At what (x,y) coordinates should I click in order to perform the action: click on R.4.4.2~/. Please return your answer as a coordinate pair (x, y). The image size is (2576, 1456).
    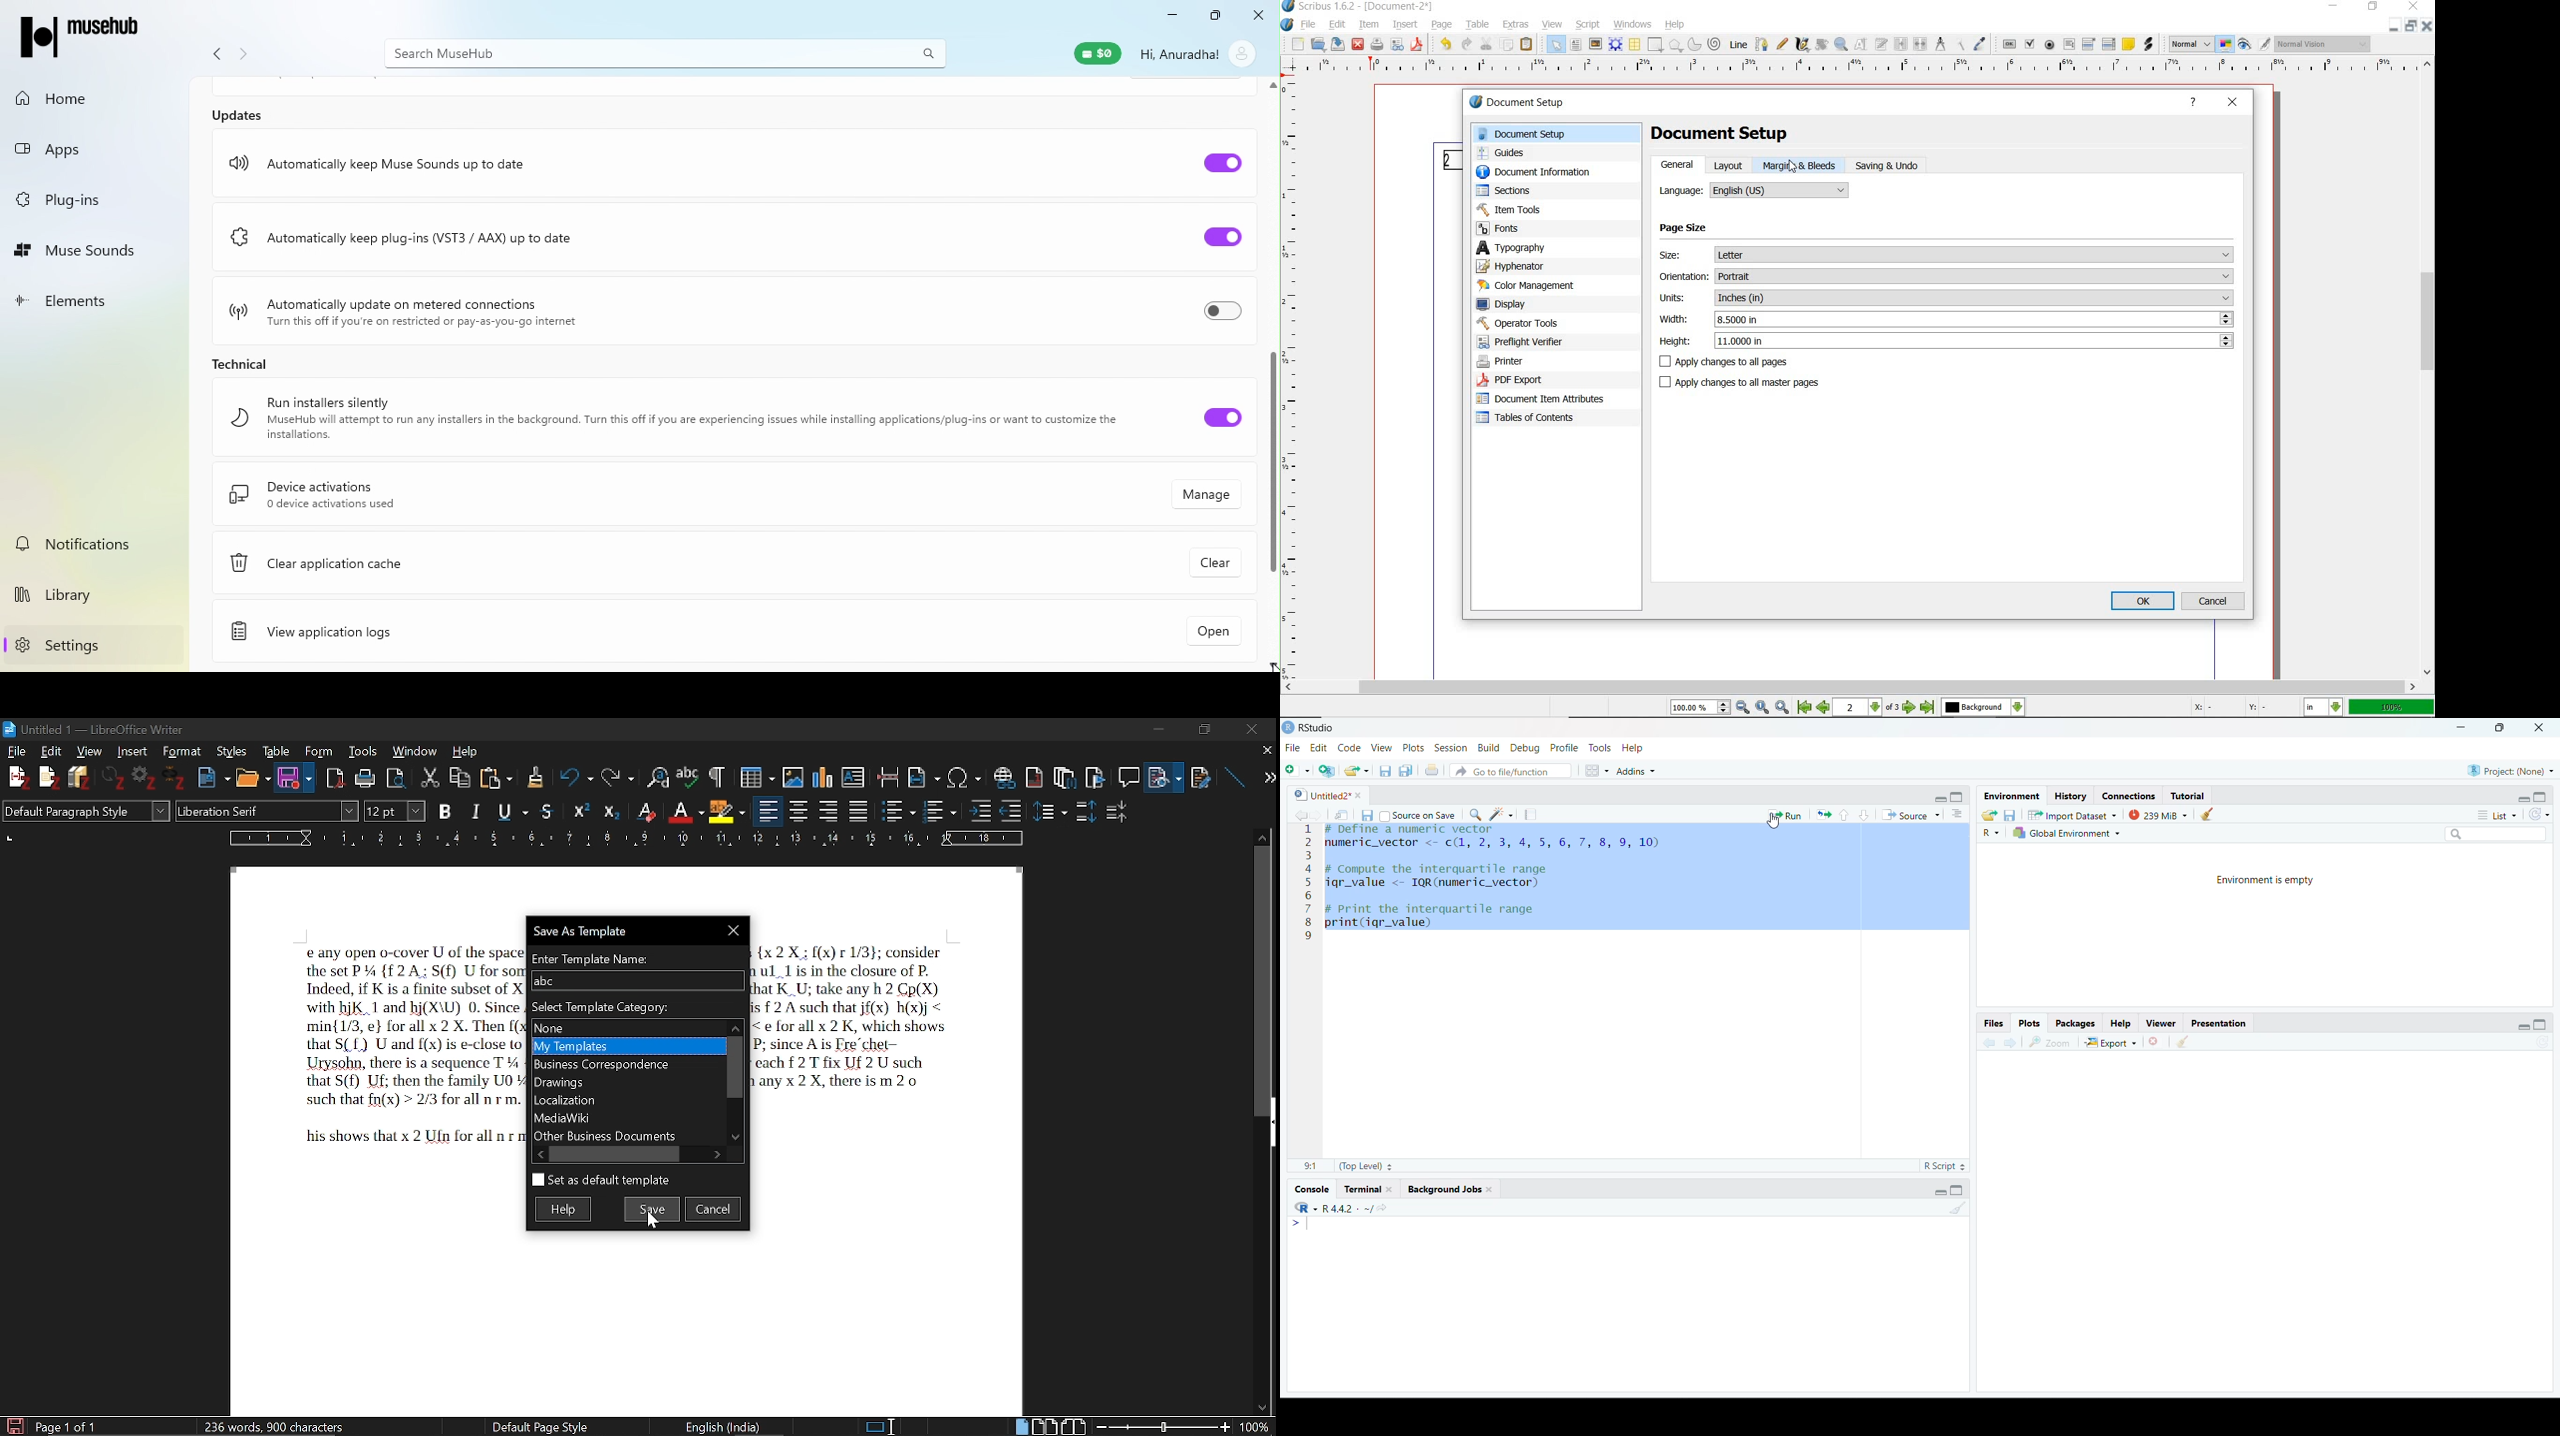
    Looking at the image, I should click on (1349, 1209).